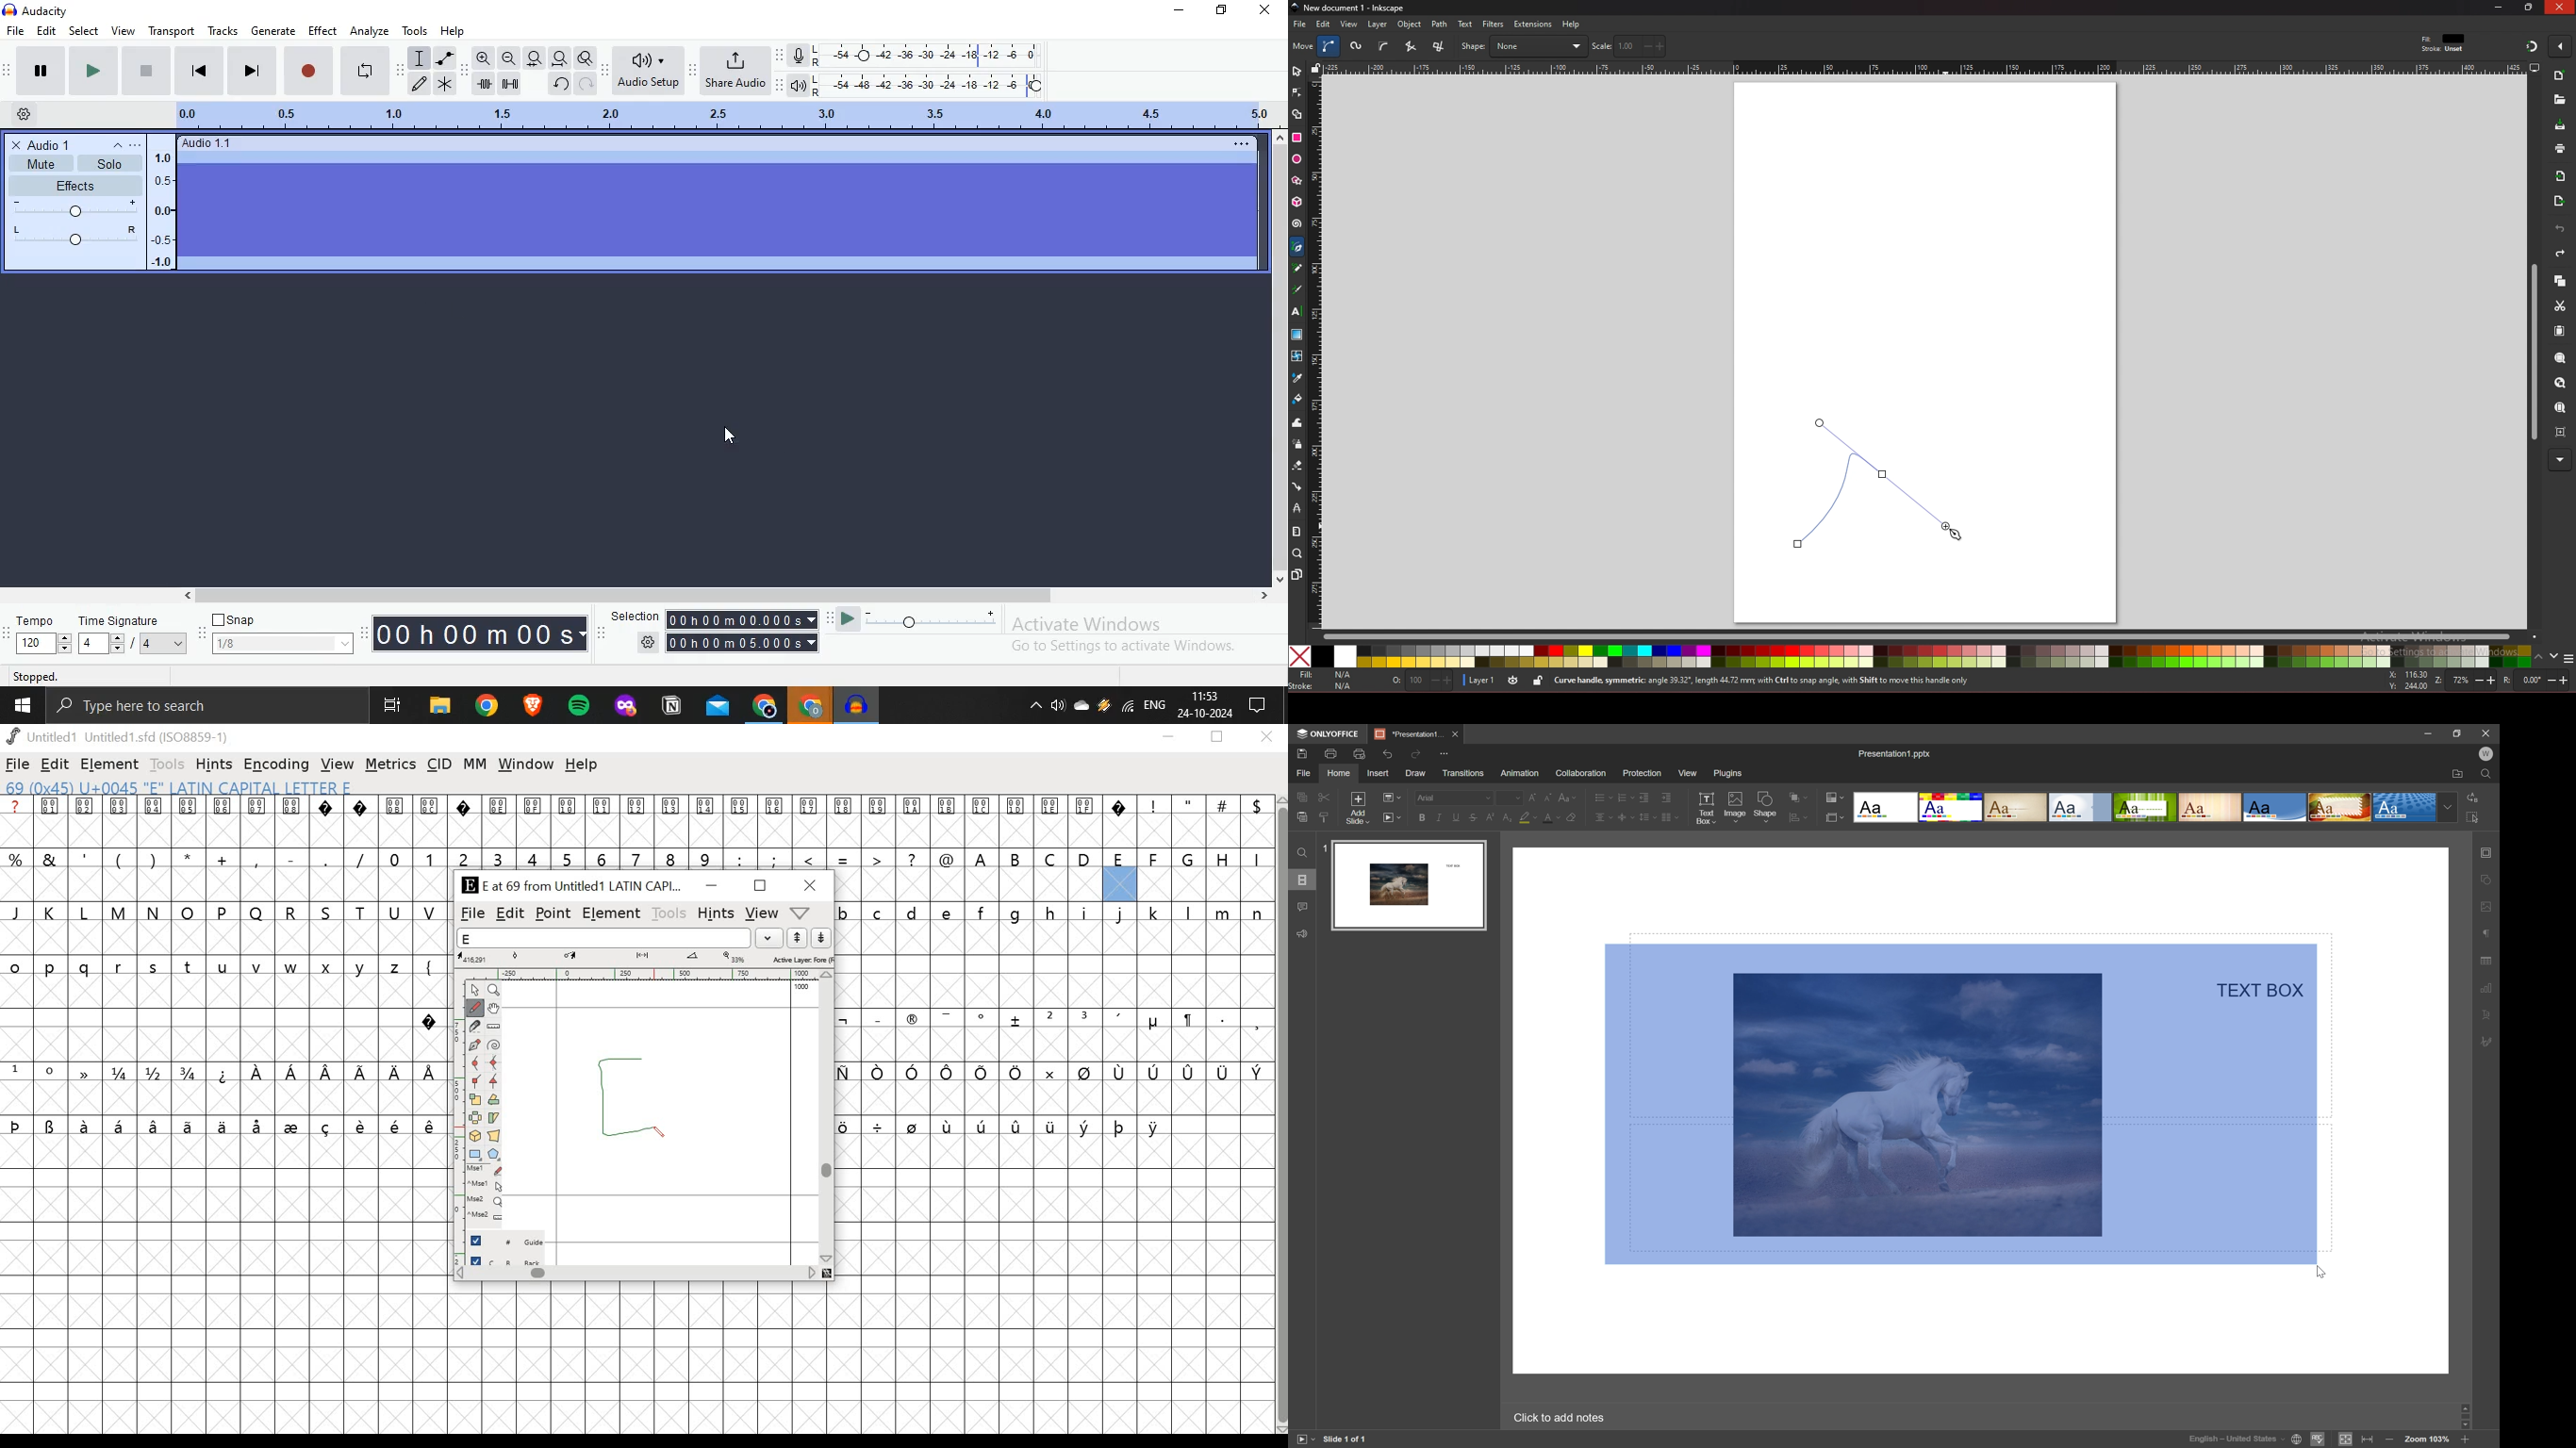 Image resolution: width=2576 pixels, height=1456 pixels. What do you see at coordinates (2344, 1440) in the screenshot?
I see `fit to slide` at bounding box center [2344, 1440].